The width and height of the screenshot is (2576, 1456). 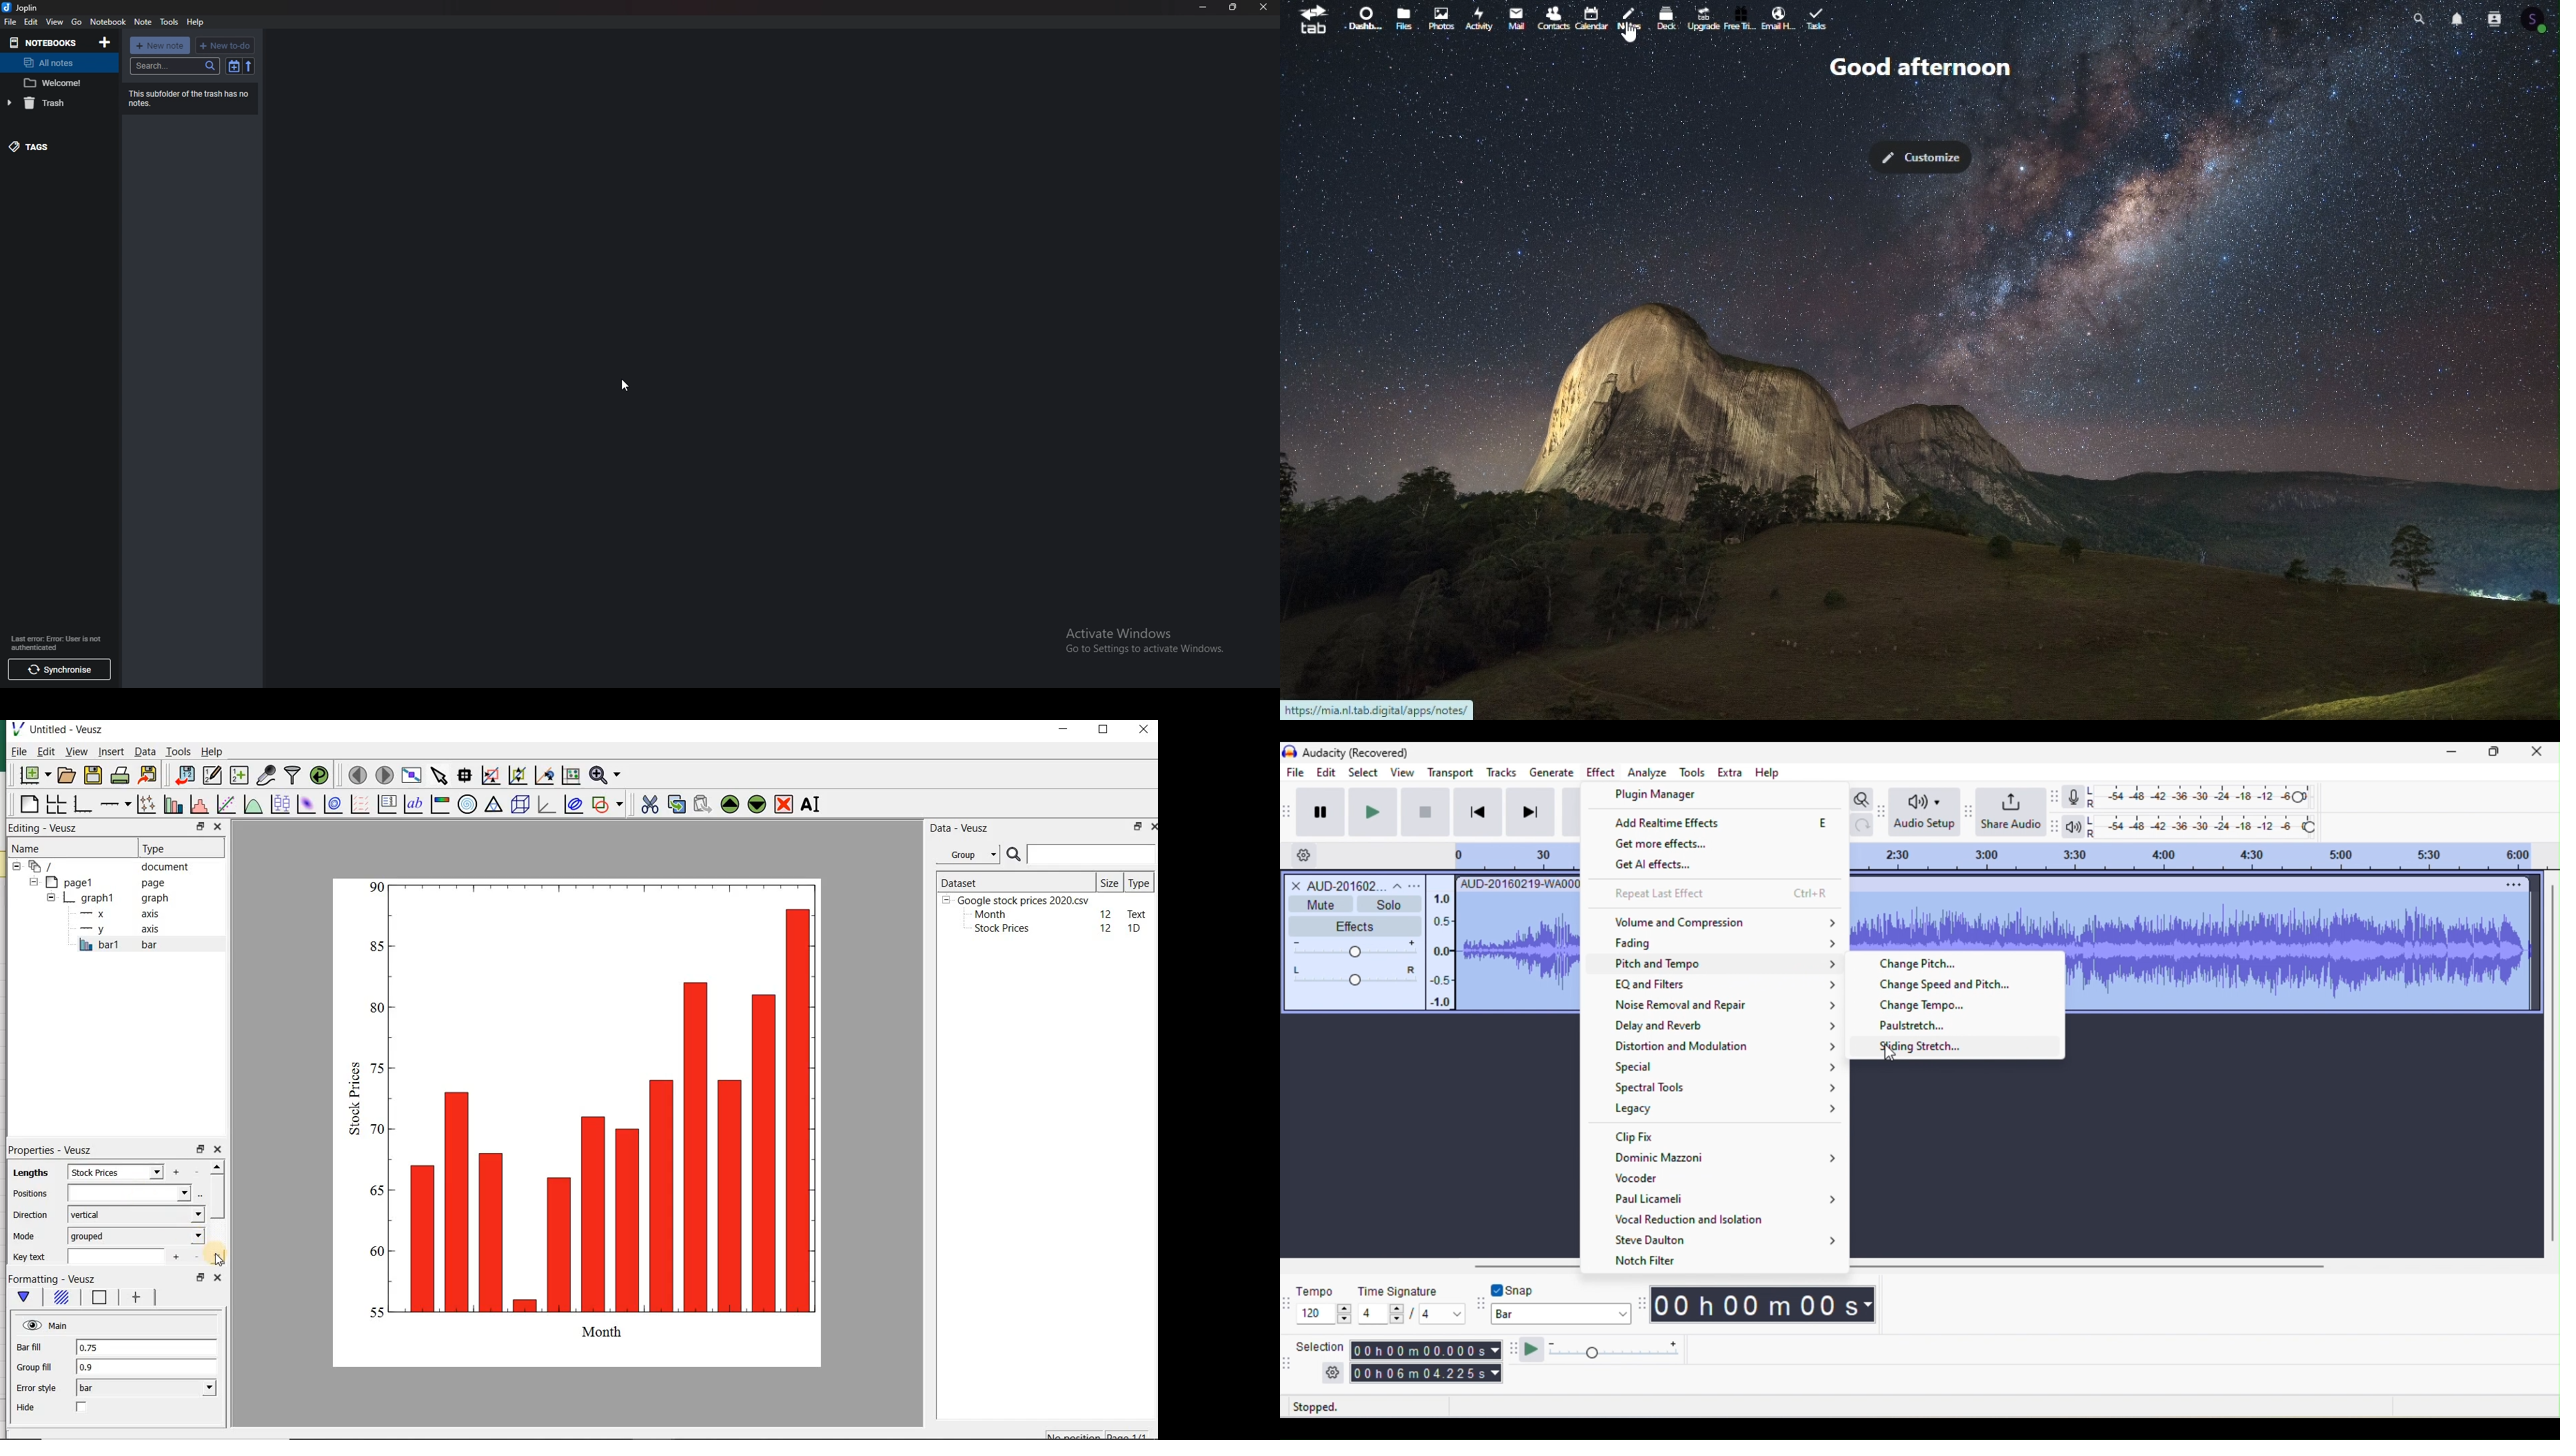 What do you see at coordinates (2537, 755) in the screenshot?
I see `close` at bounding box center [2537, 755].